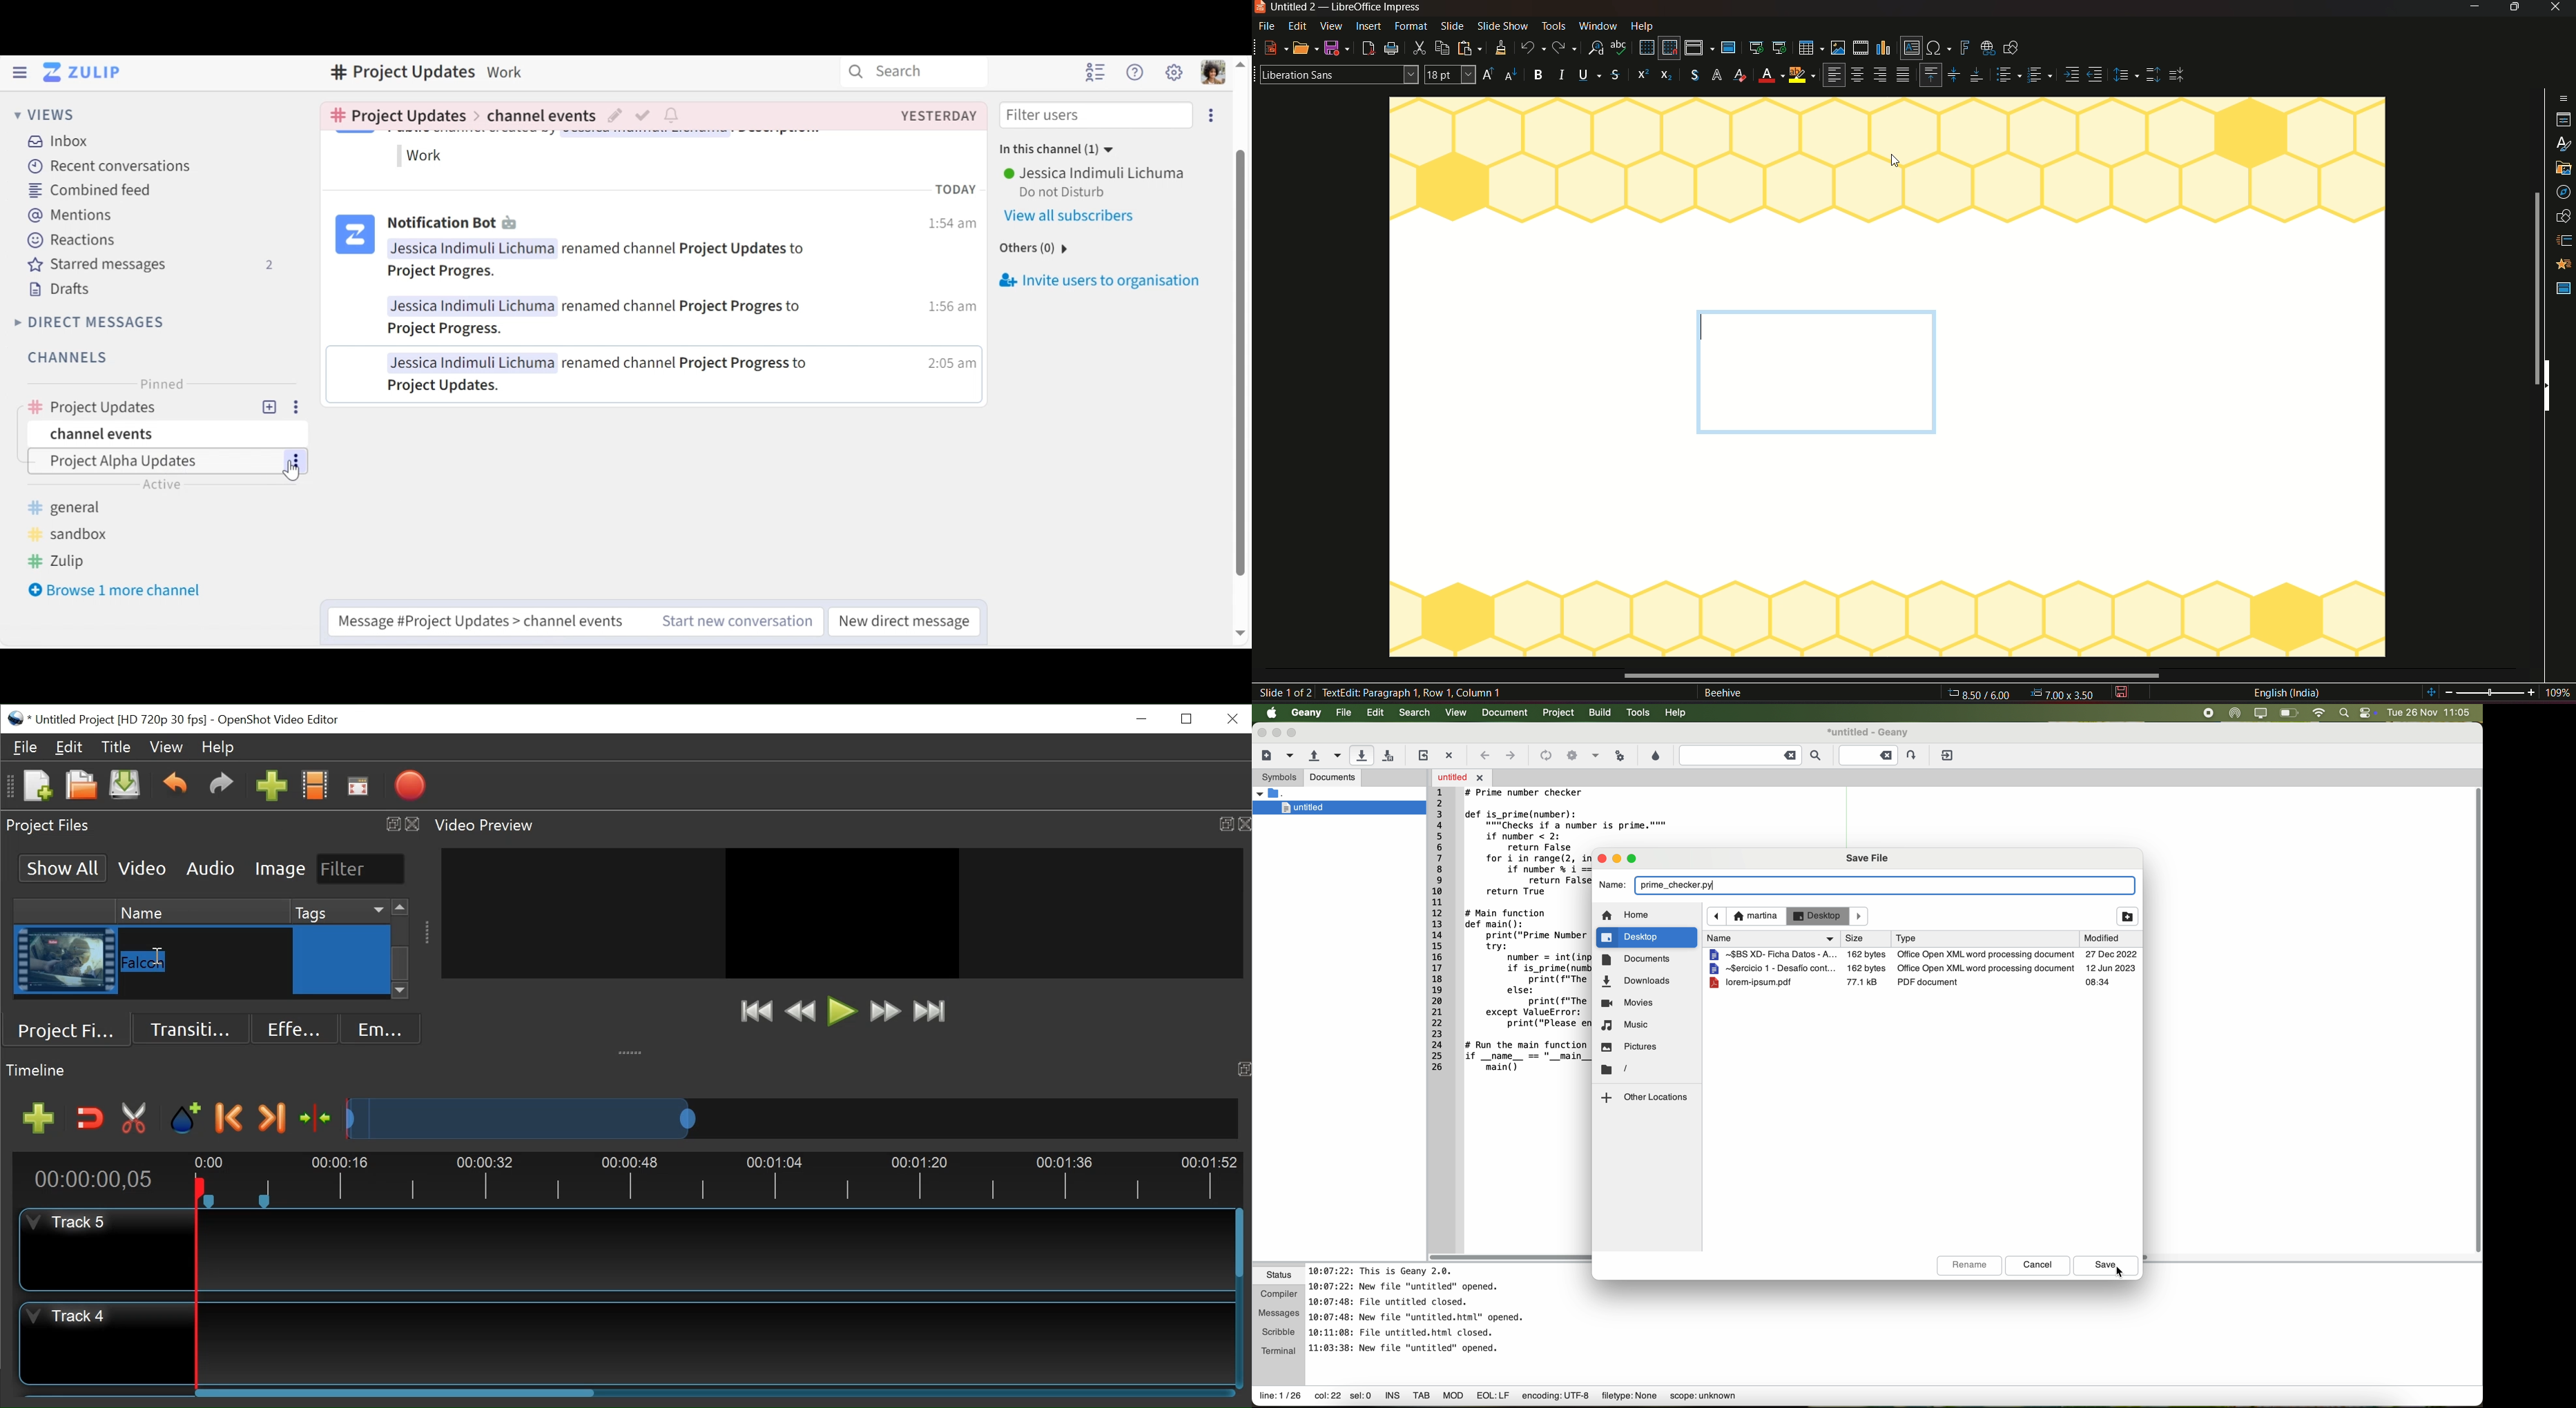 This screenshot has height=1428, width=2576. Describe the element at coordinates (1910, 48) in the screenshot. I see `insert text box` at that location.